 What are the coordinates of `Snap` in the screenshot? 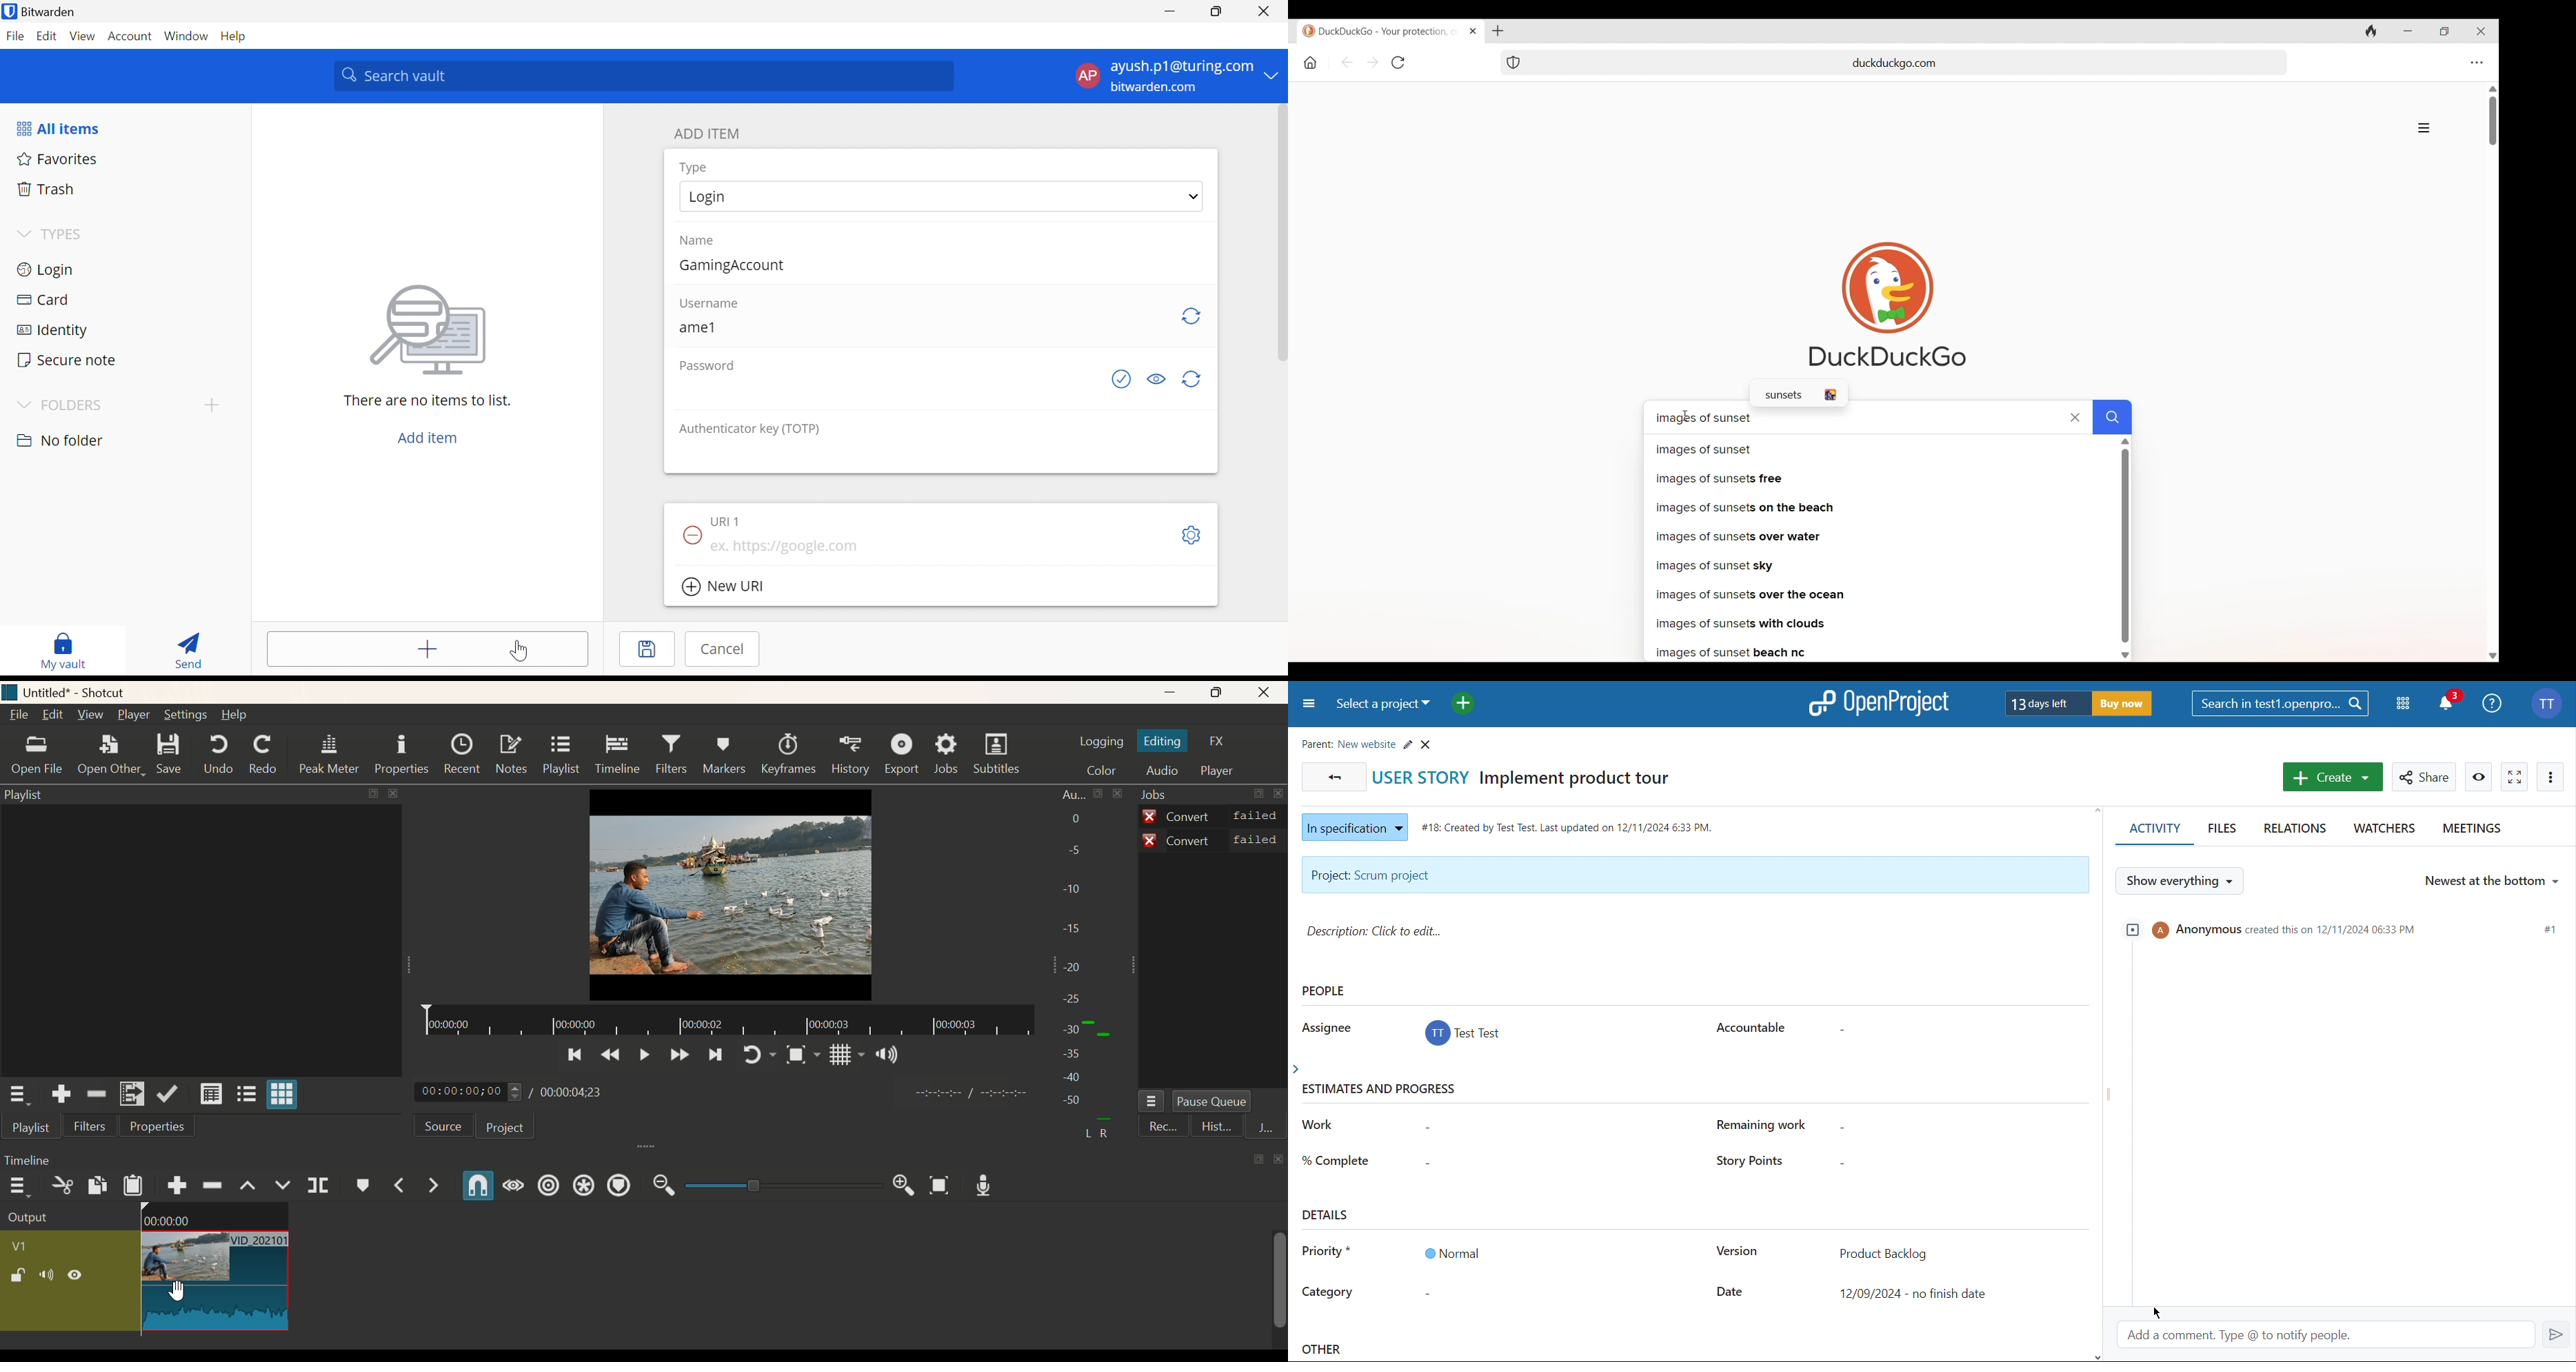 It's located at (800, 1057).